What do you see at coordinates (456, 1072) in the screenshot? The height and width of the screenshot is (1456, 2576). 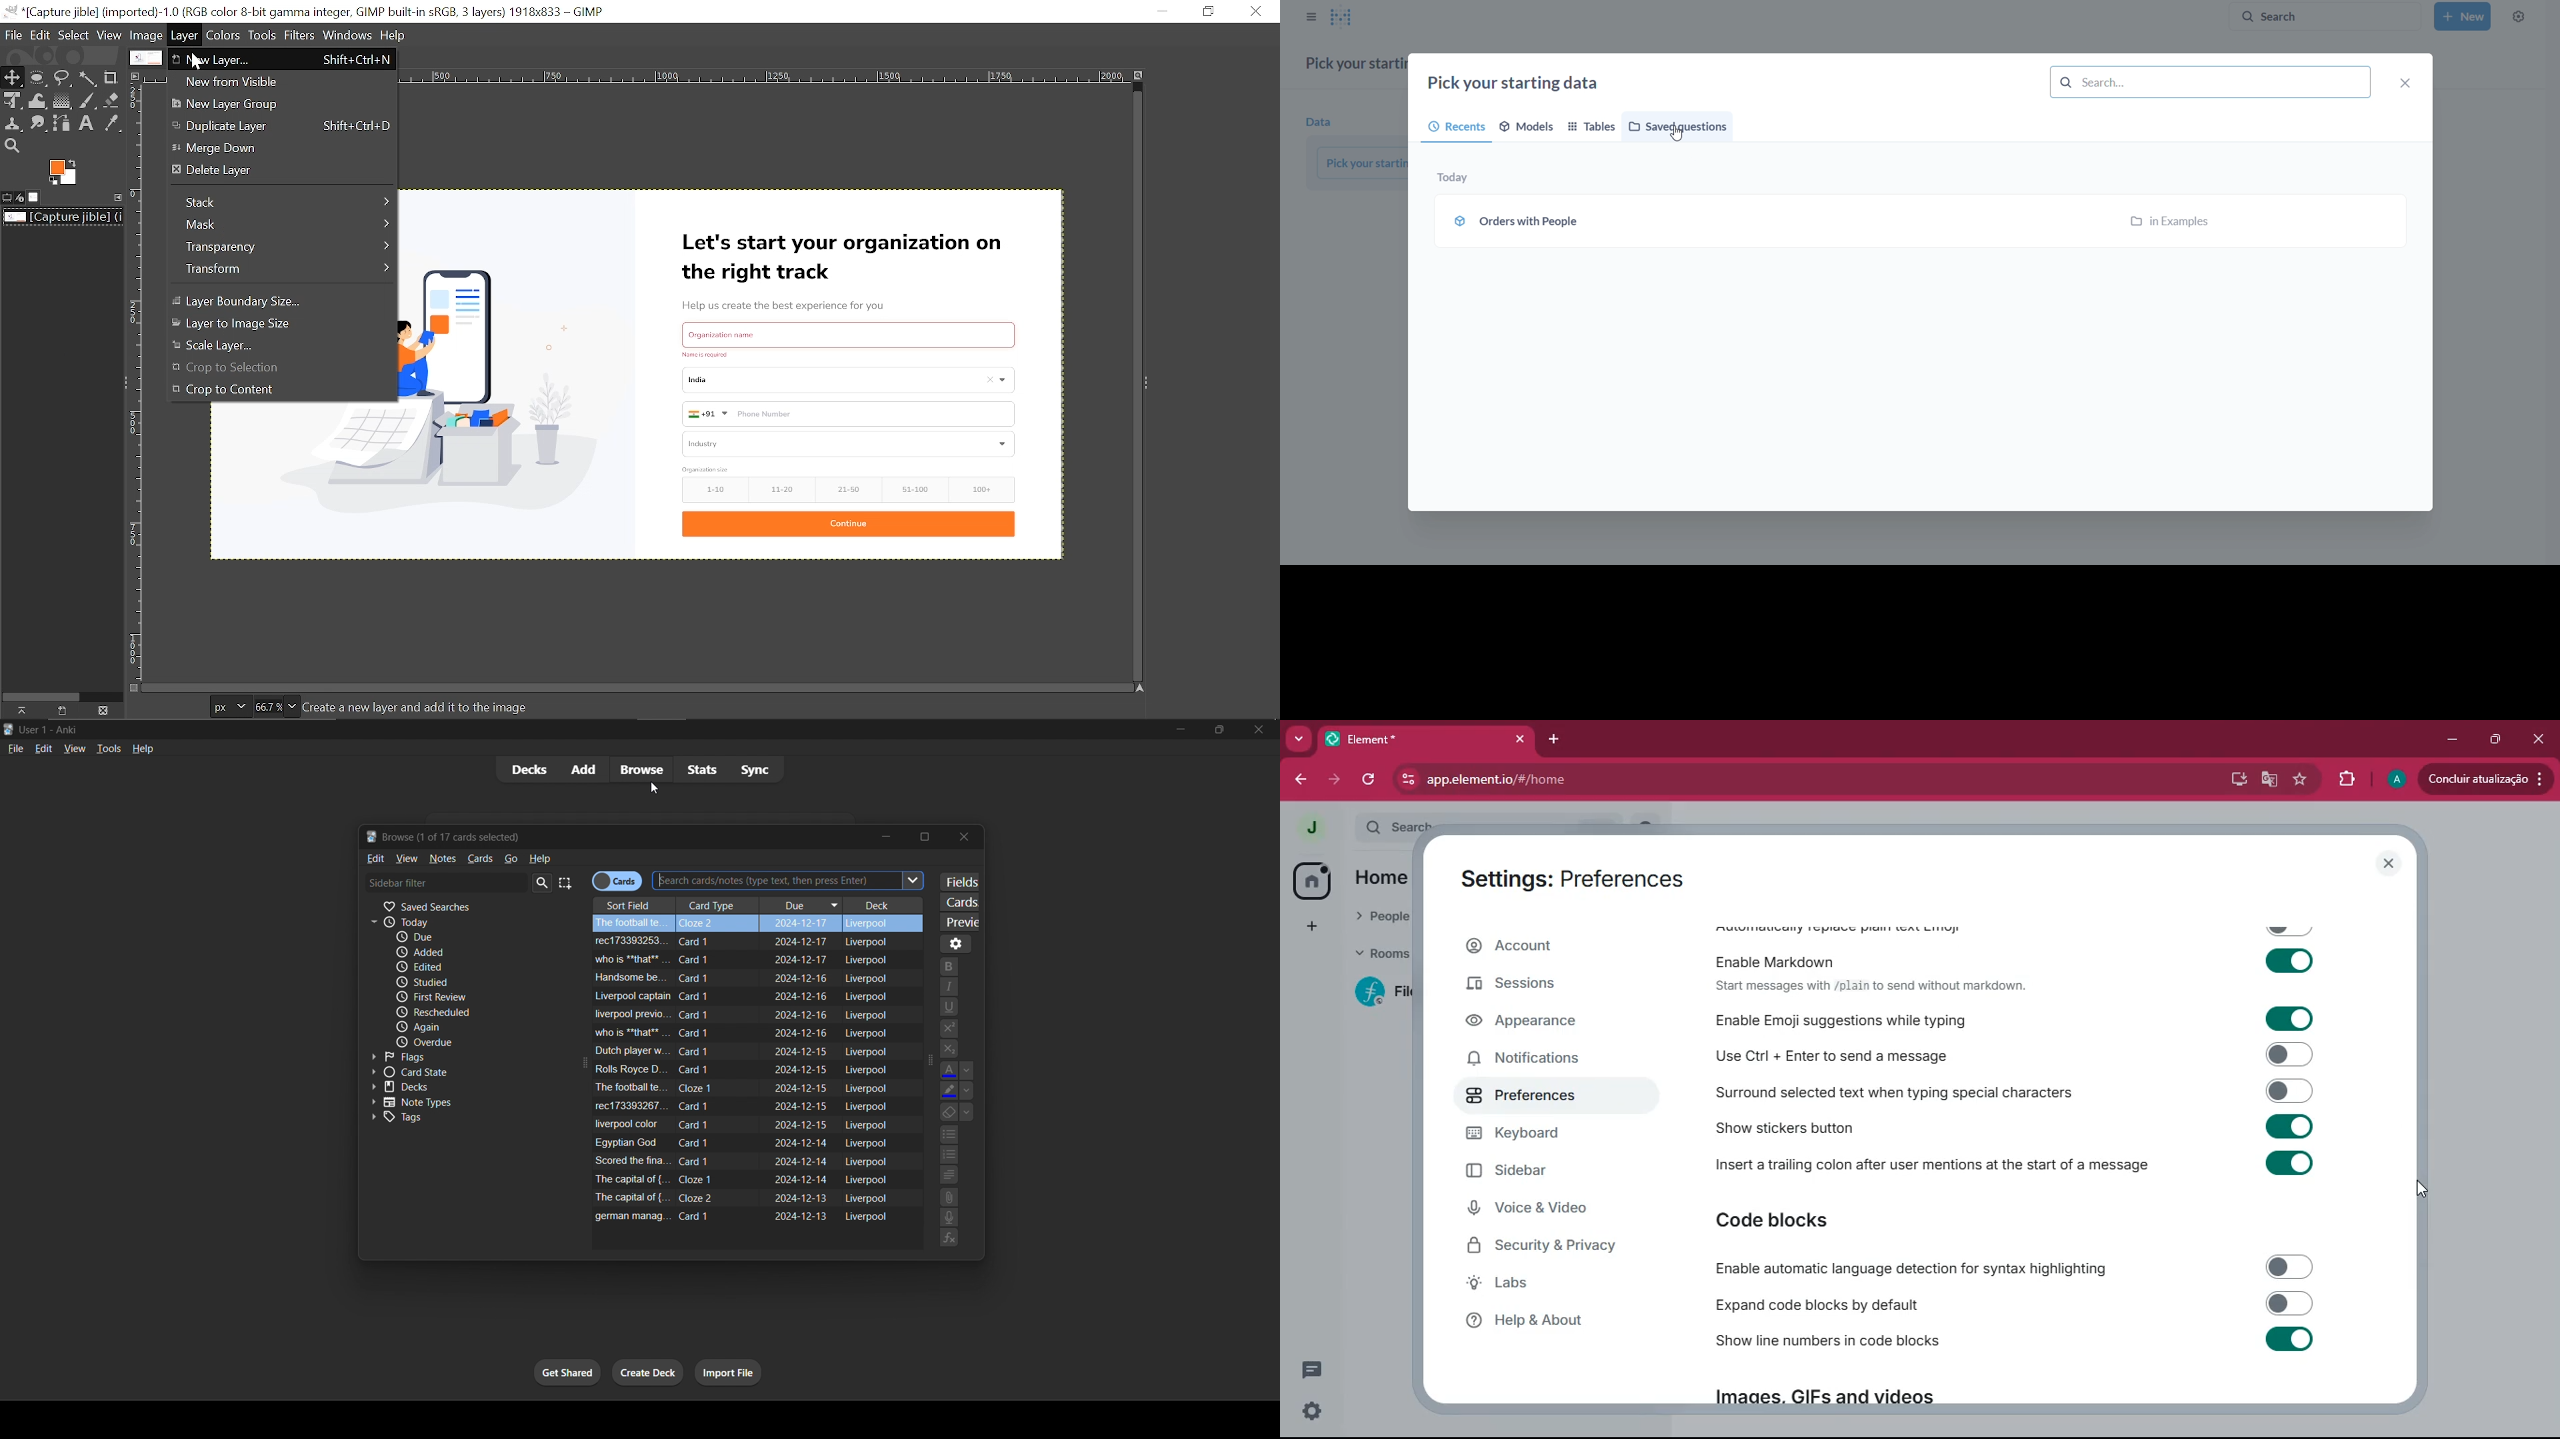 I see `card state filter` at bounding box center [456, 1072].